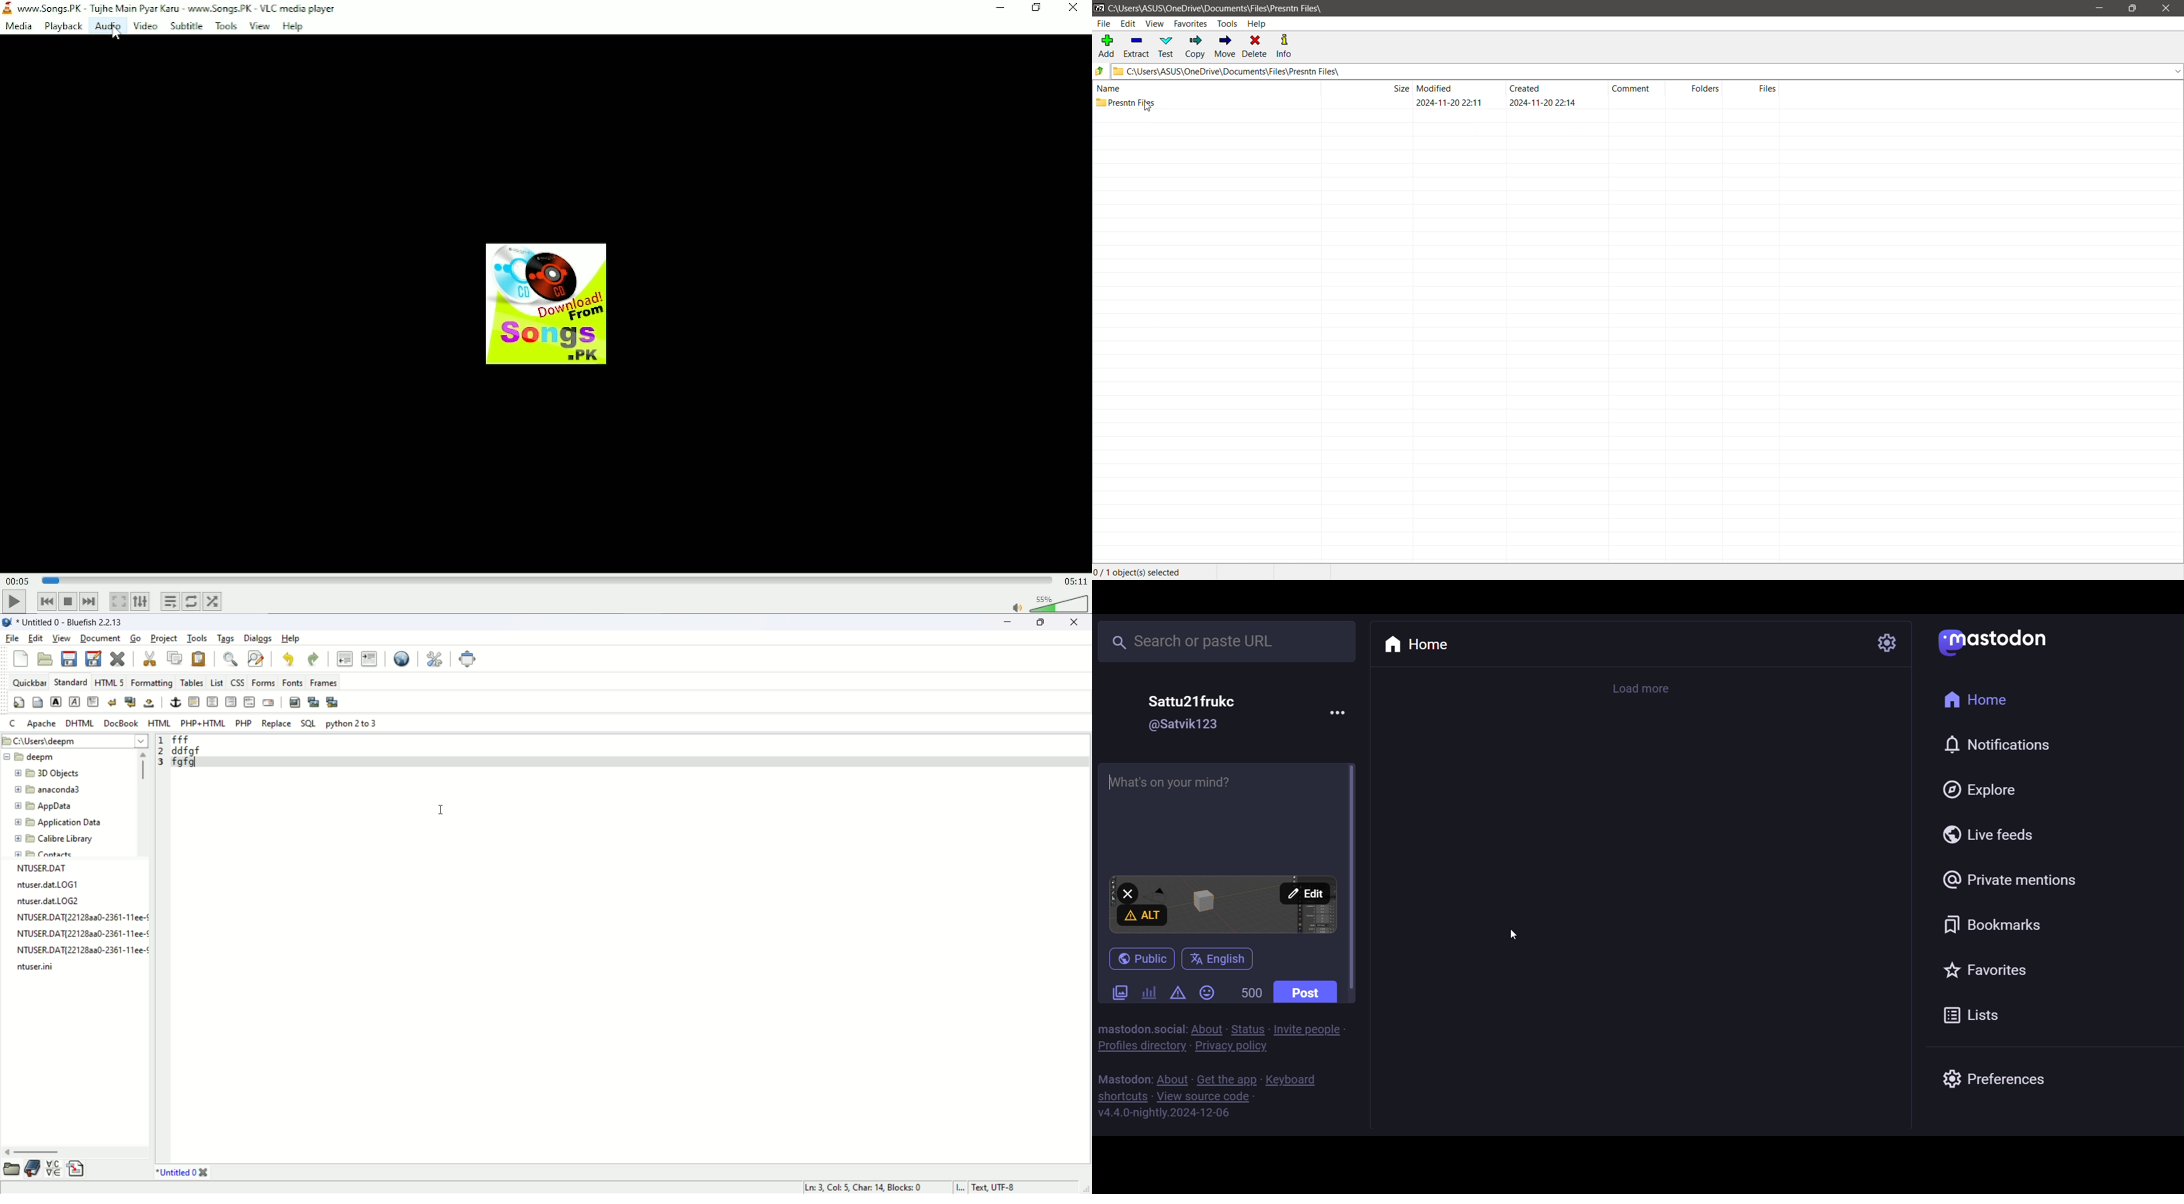 Image resolution: width=2184 pixels, height=1204 pixels. I want to click on name, so click(1193, 700).